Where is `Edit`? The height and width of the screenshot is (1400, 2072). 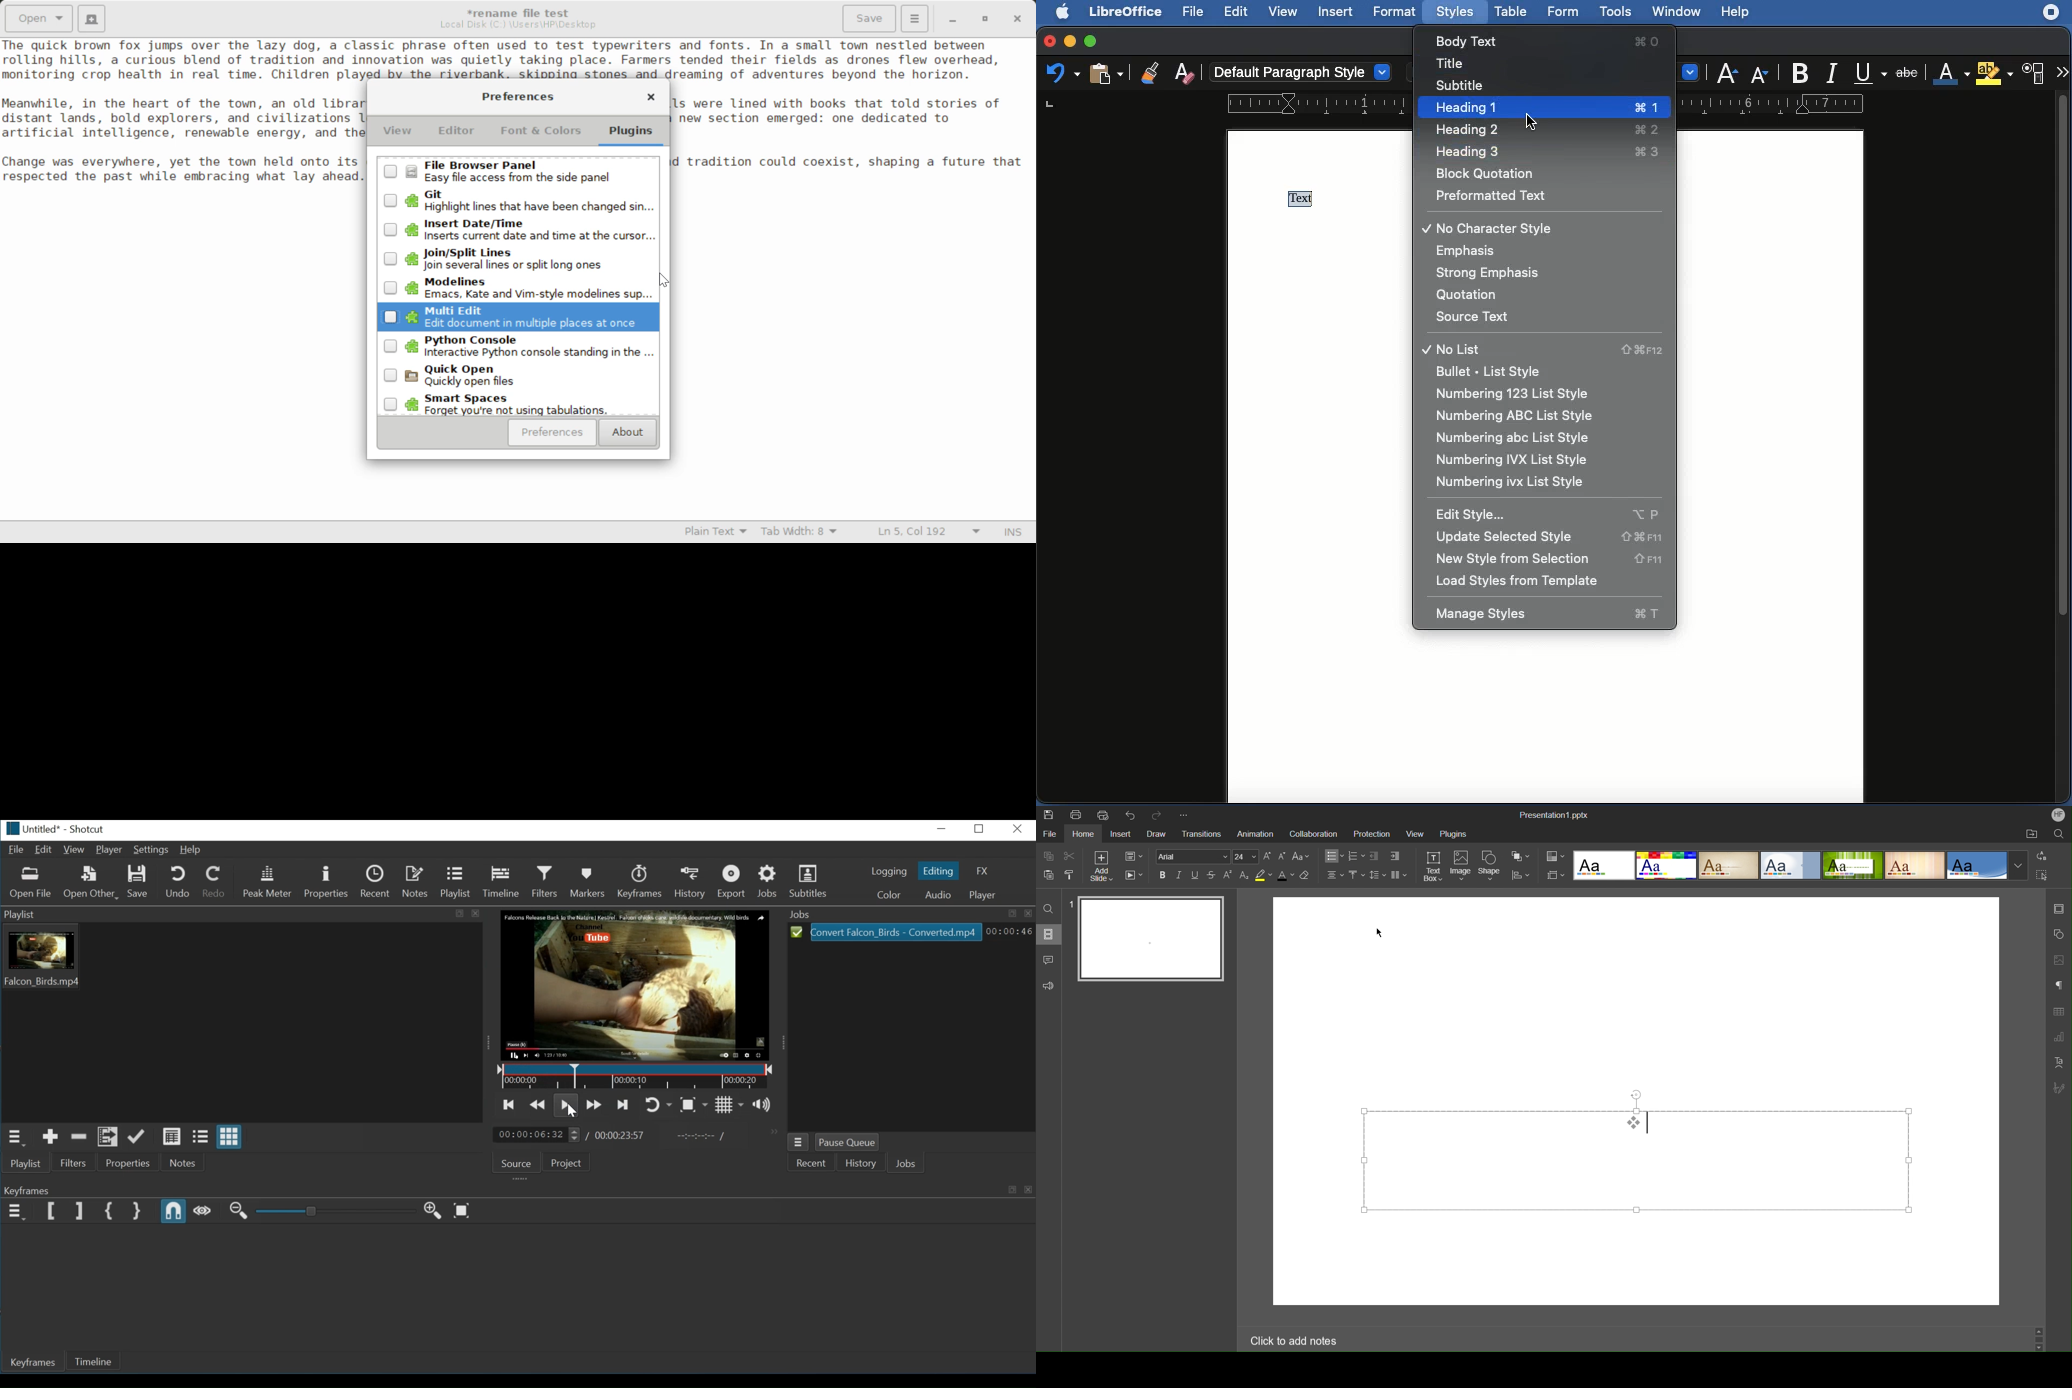 Edit is located at coordinates (1238, 12).